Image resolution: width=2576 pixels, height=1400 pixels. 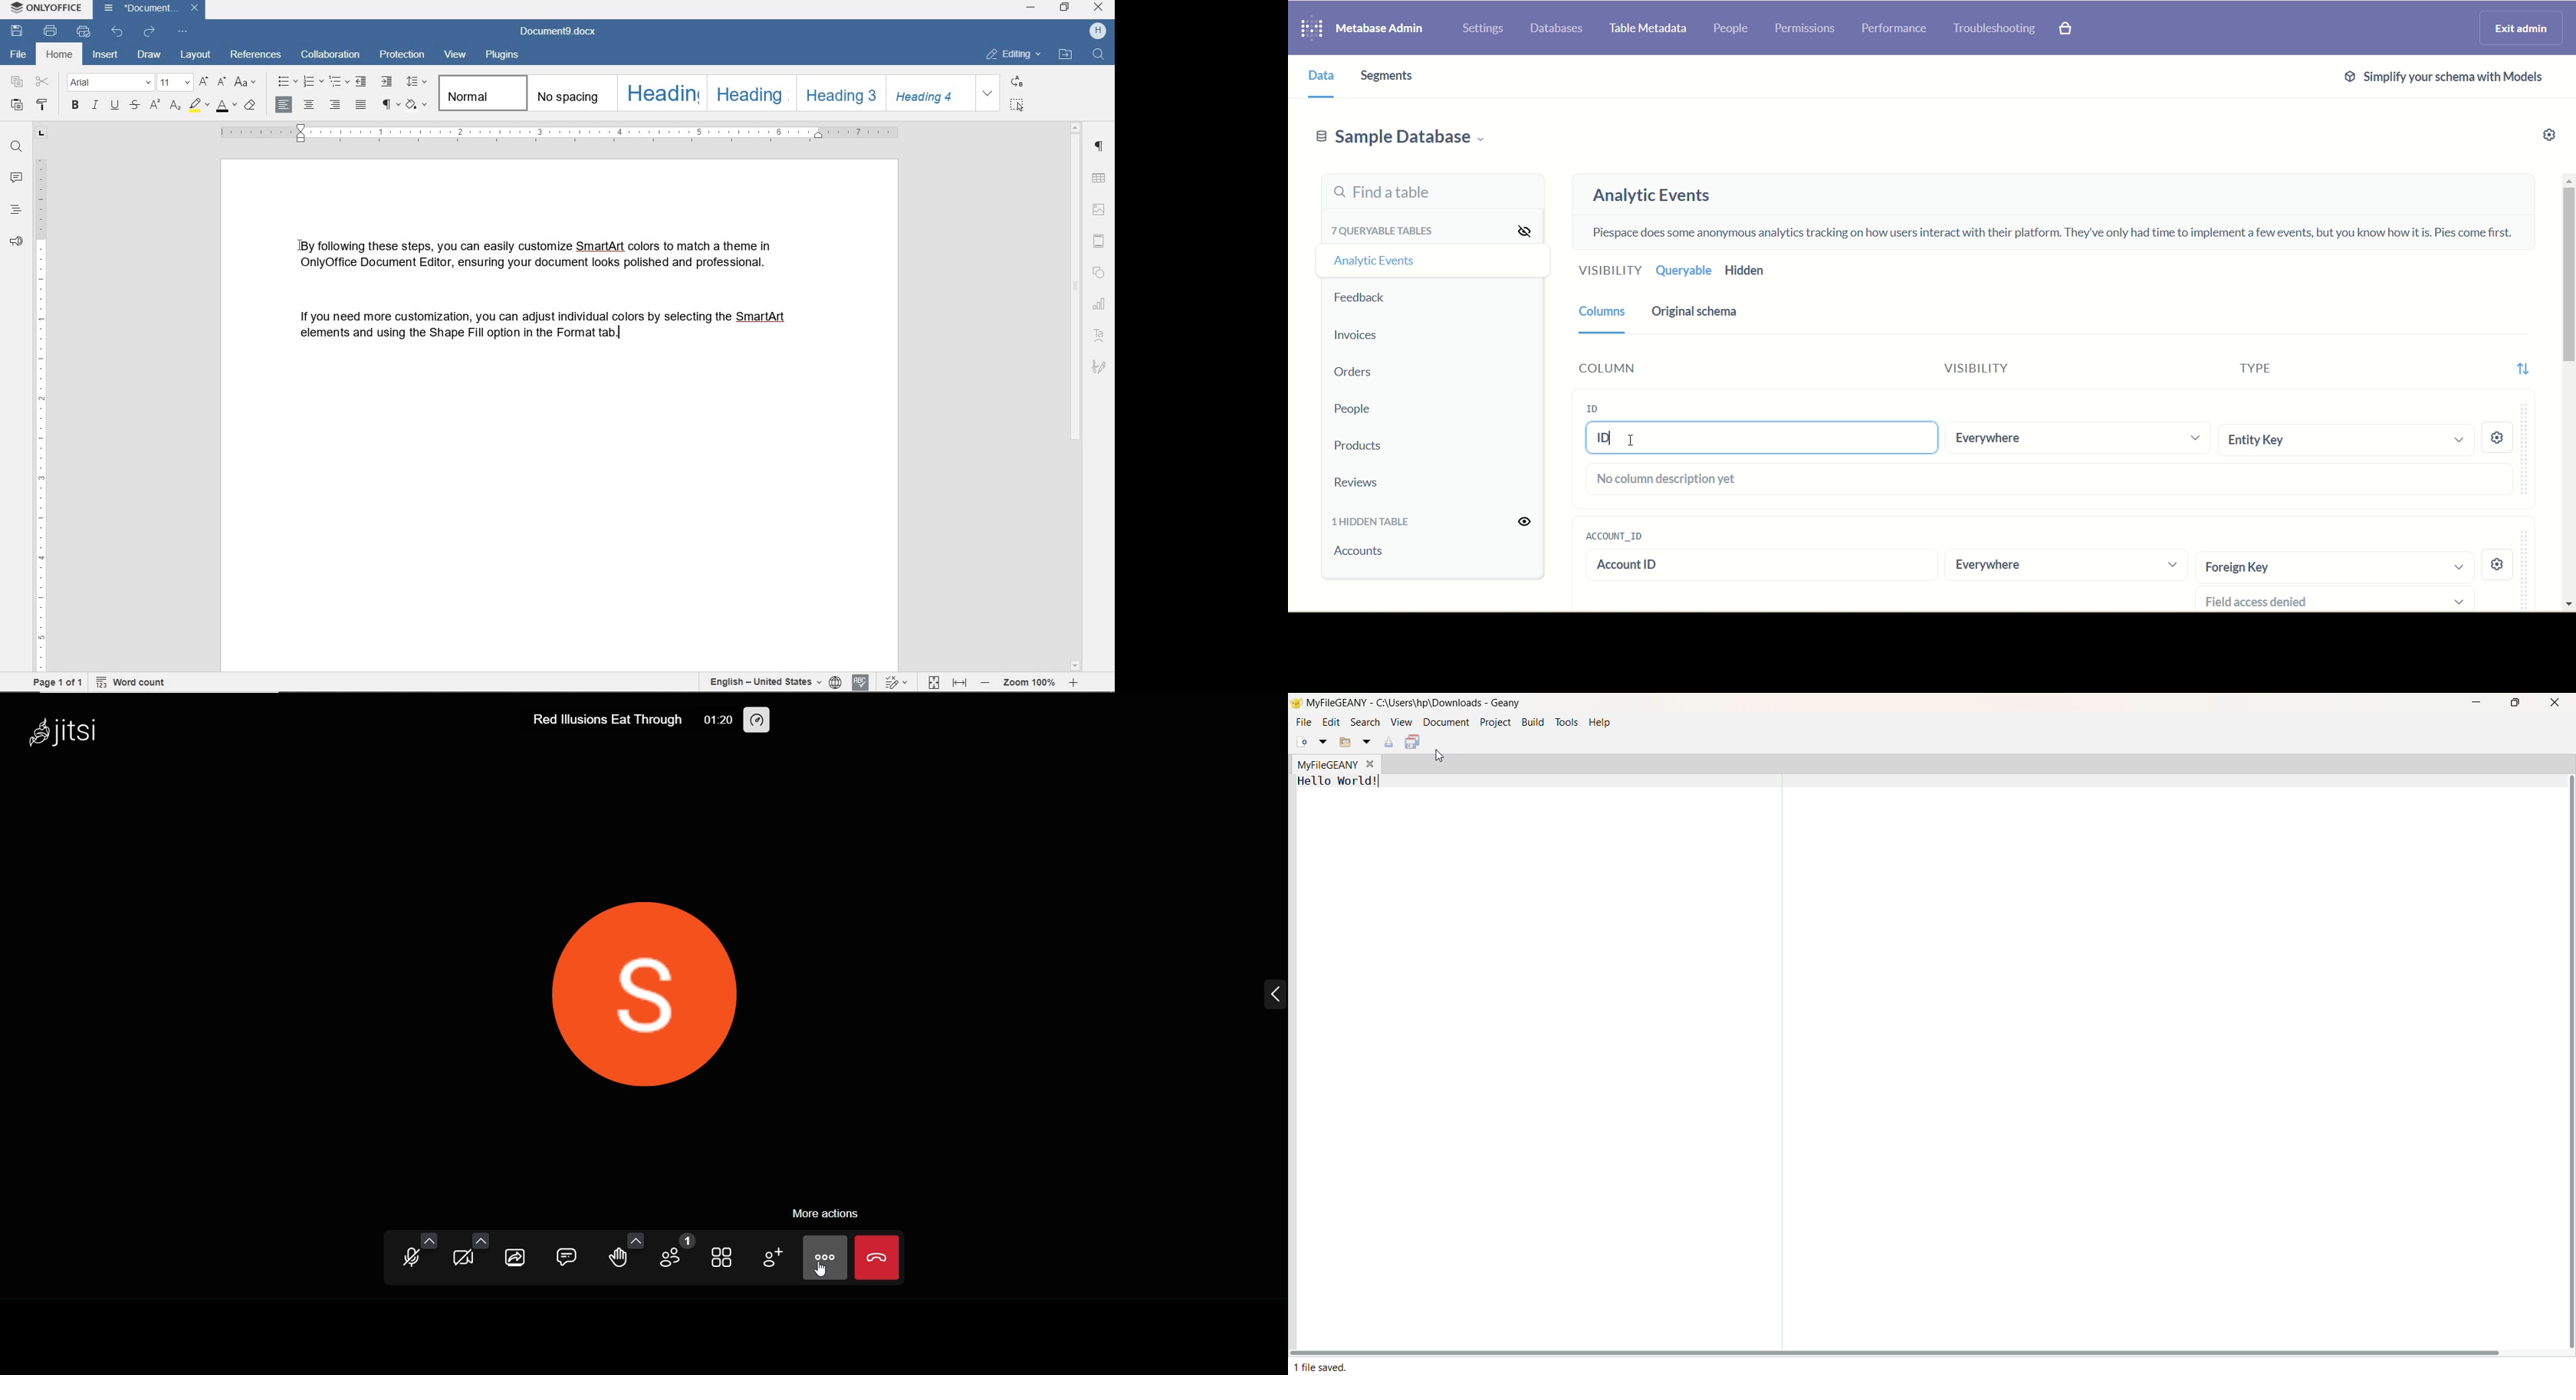 What do you see at coordinates (286, 81) in the screenshot?
I see `bullets` at bounding box center [286, 81].